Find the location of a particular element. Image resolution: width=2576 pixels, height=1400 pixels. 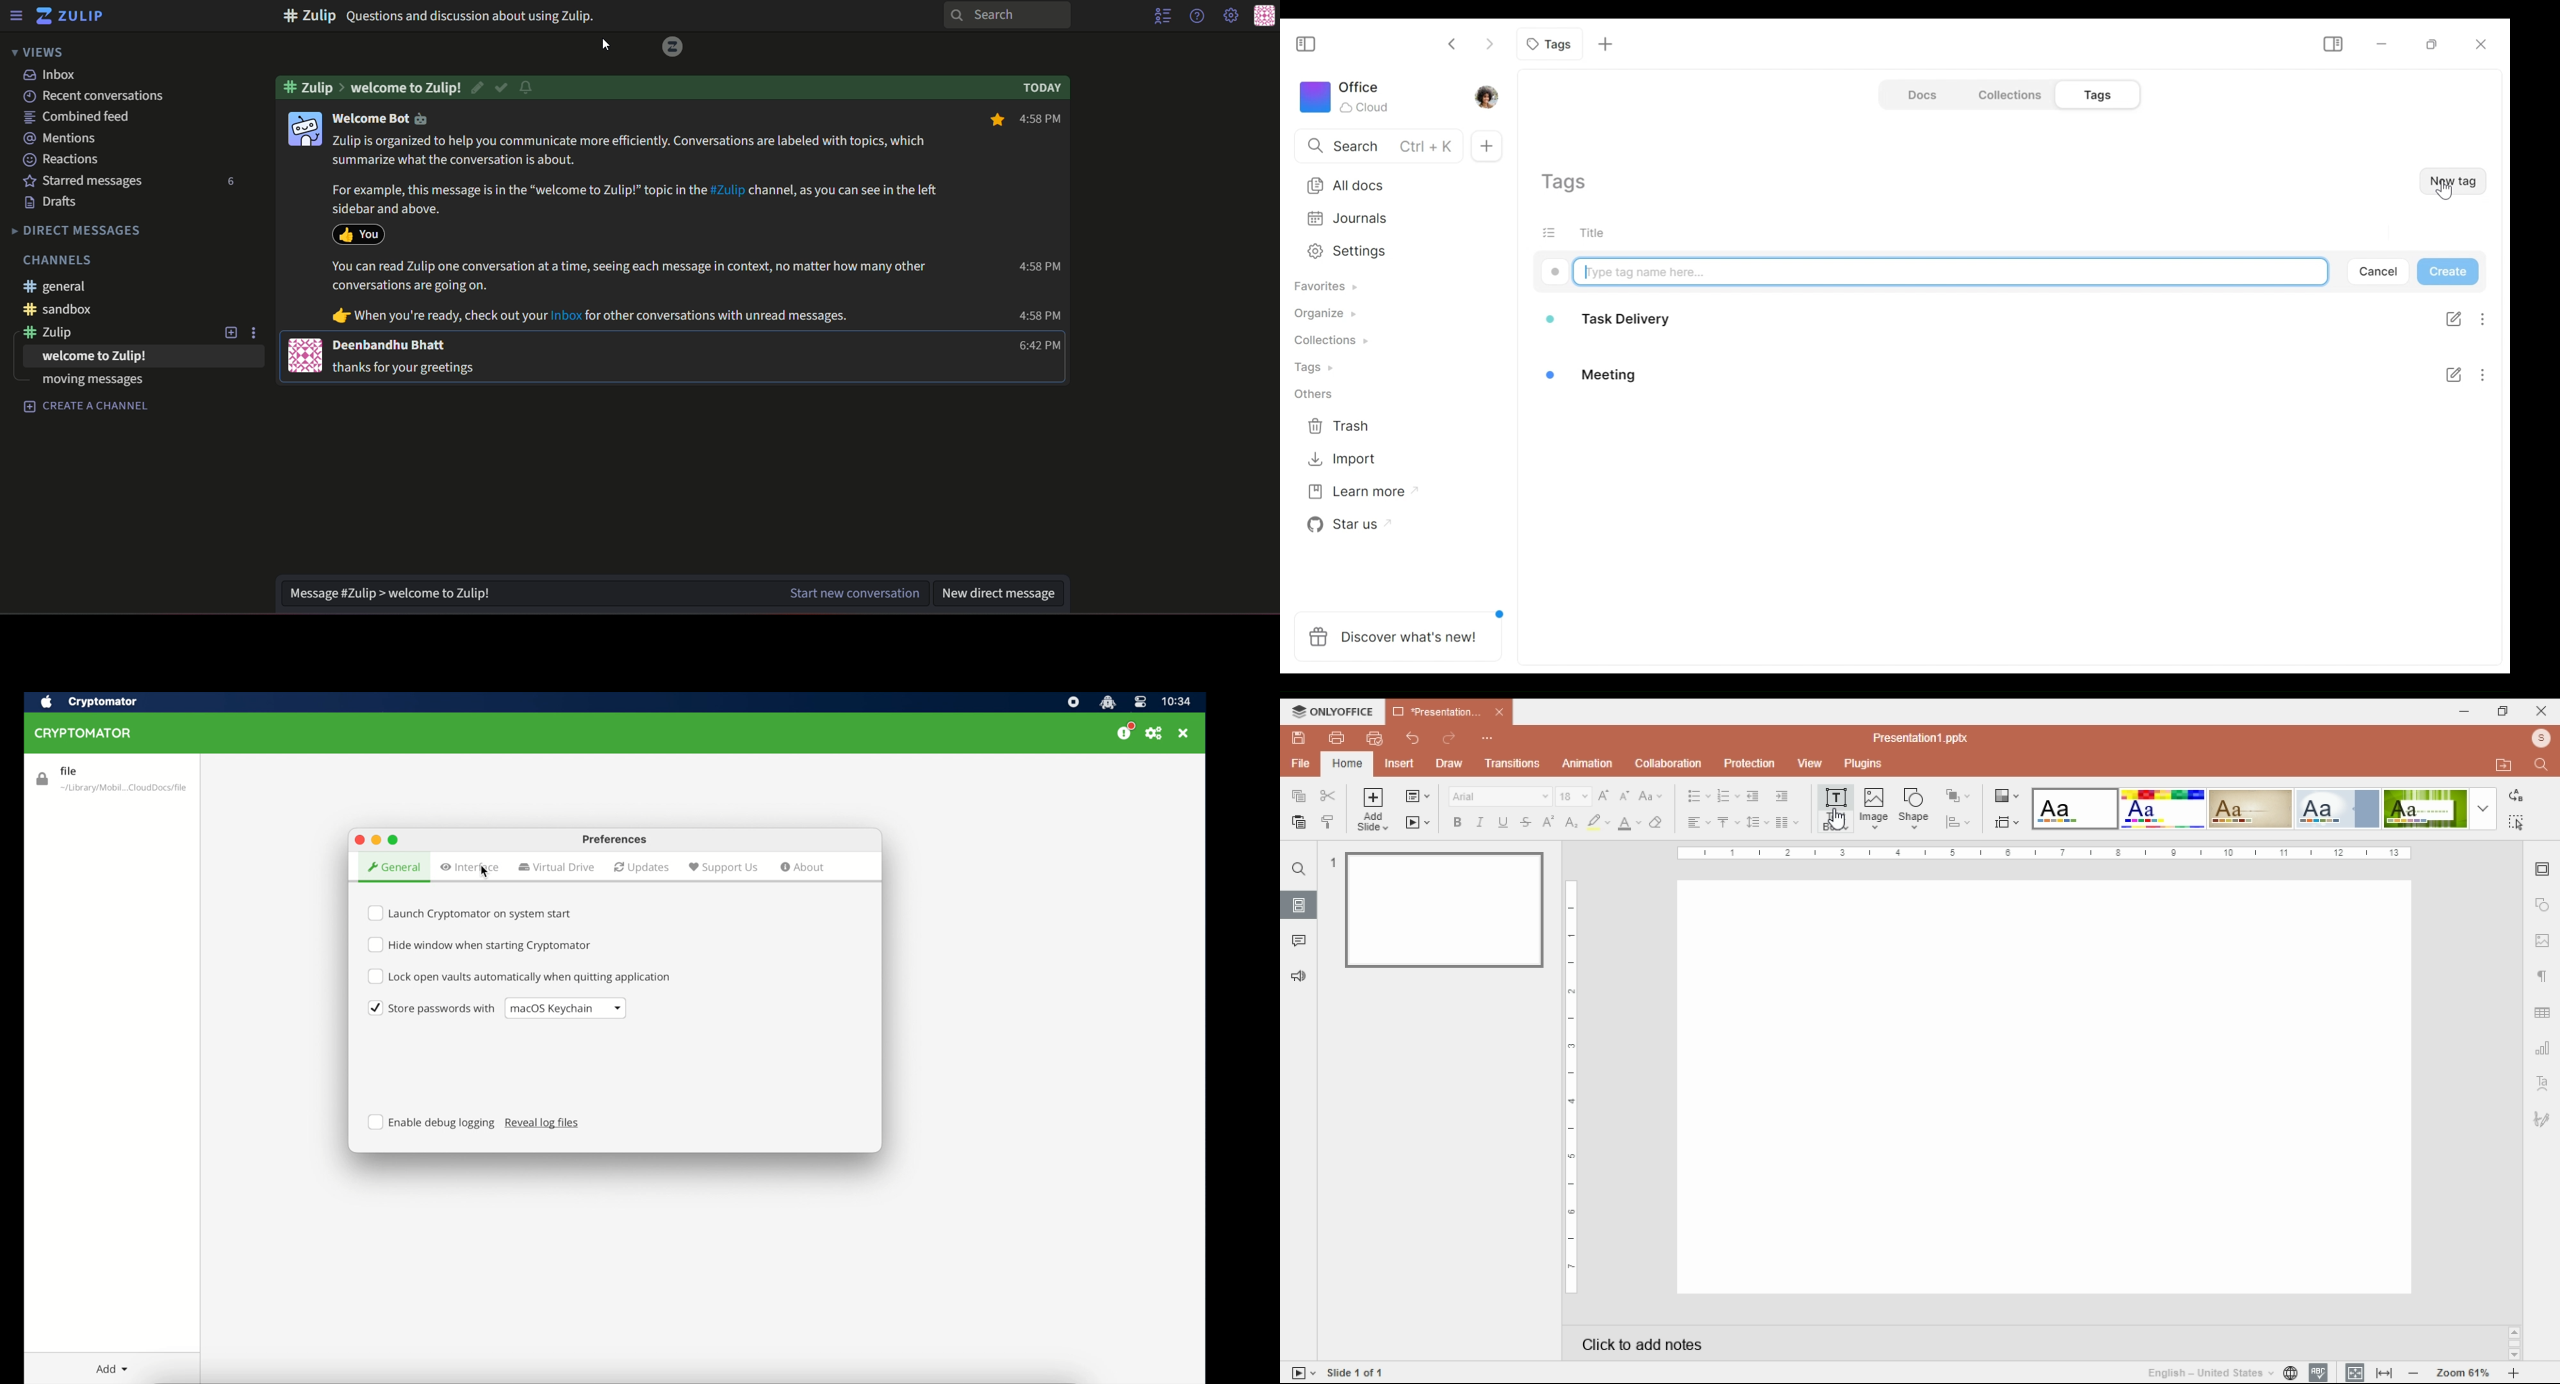

1 is located at coordinates (1331, 862).